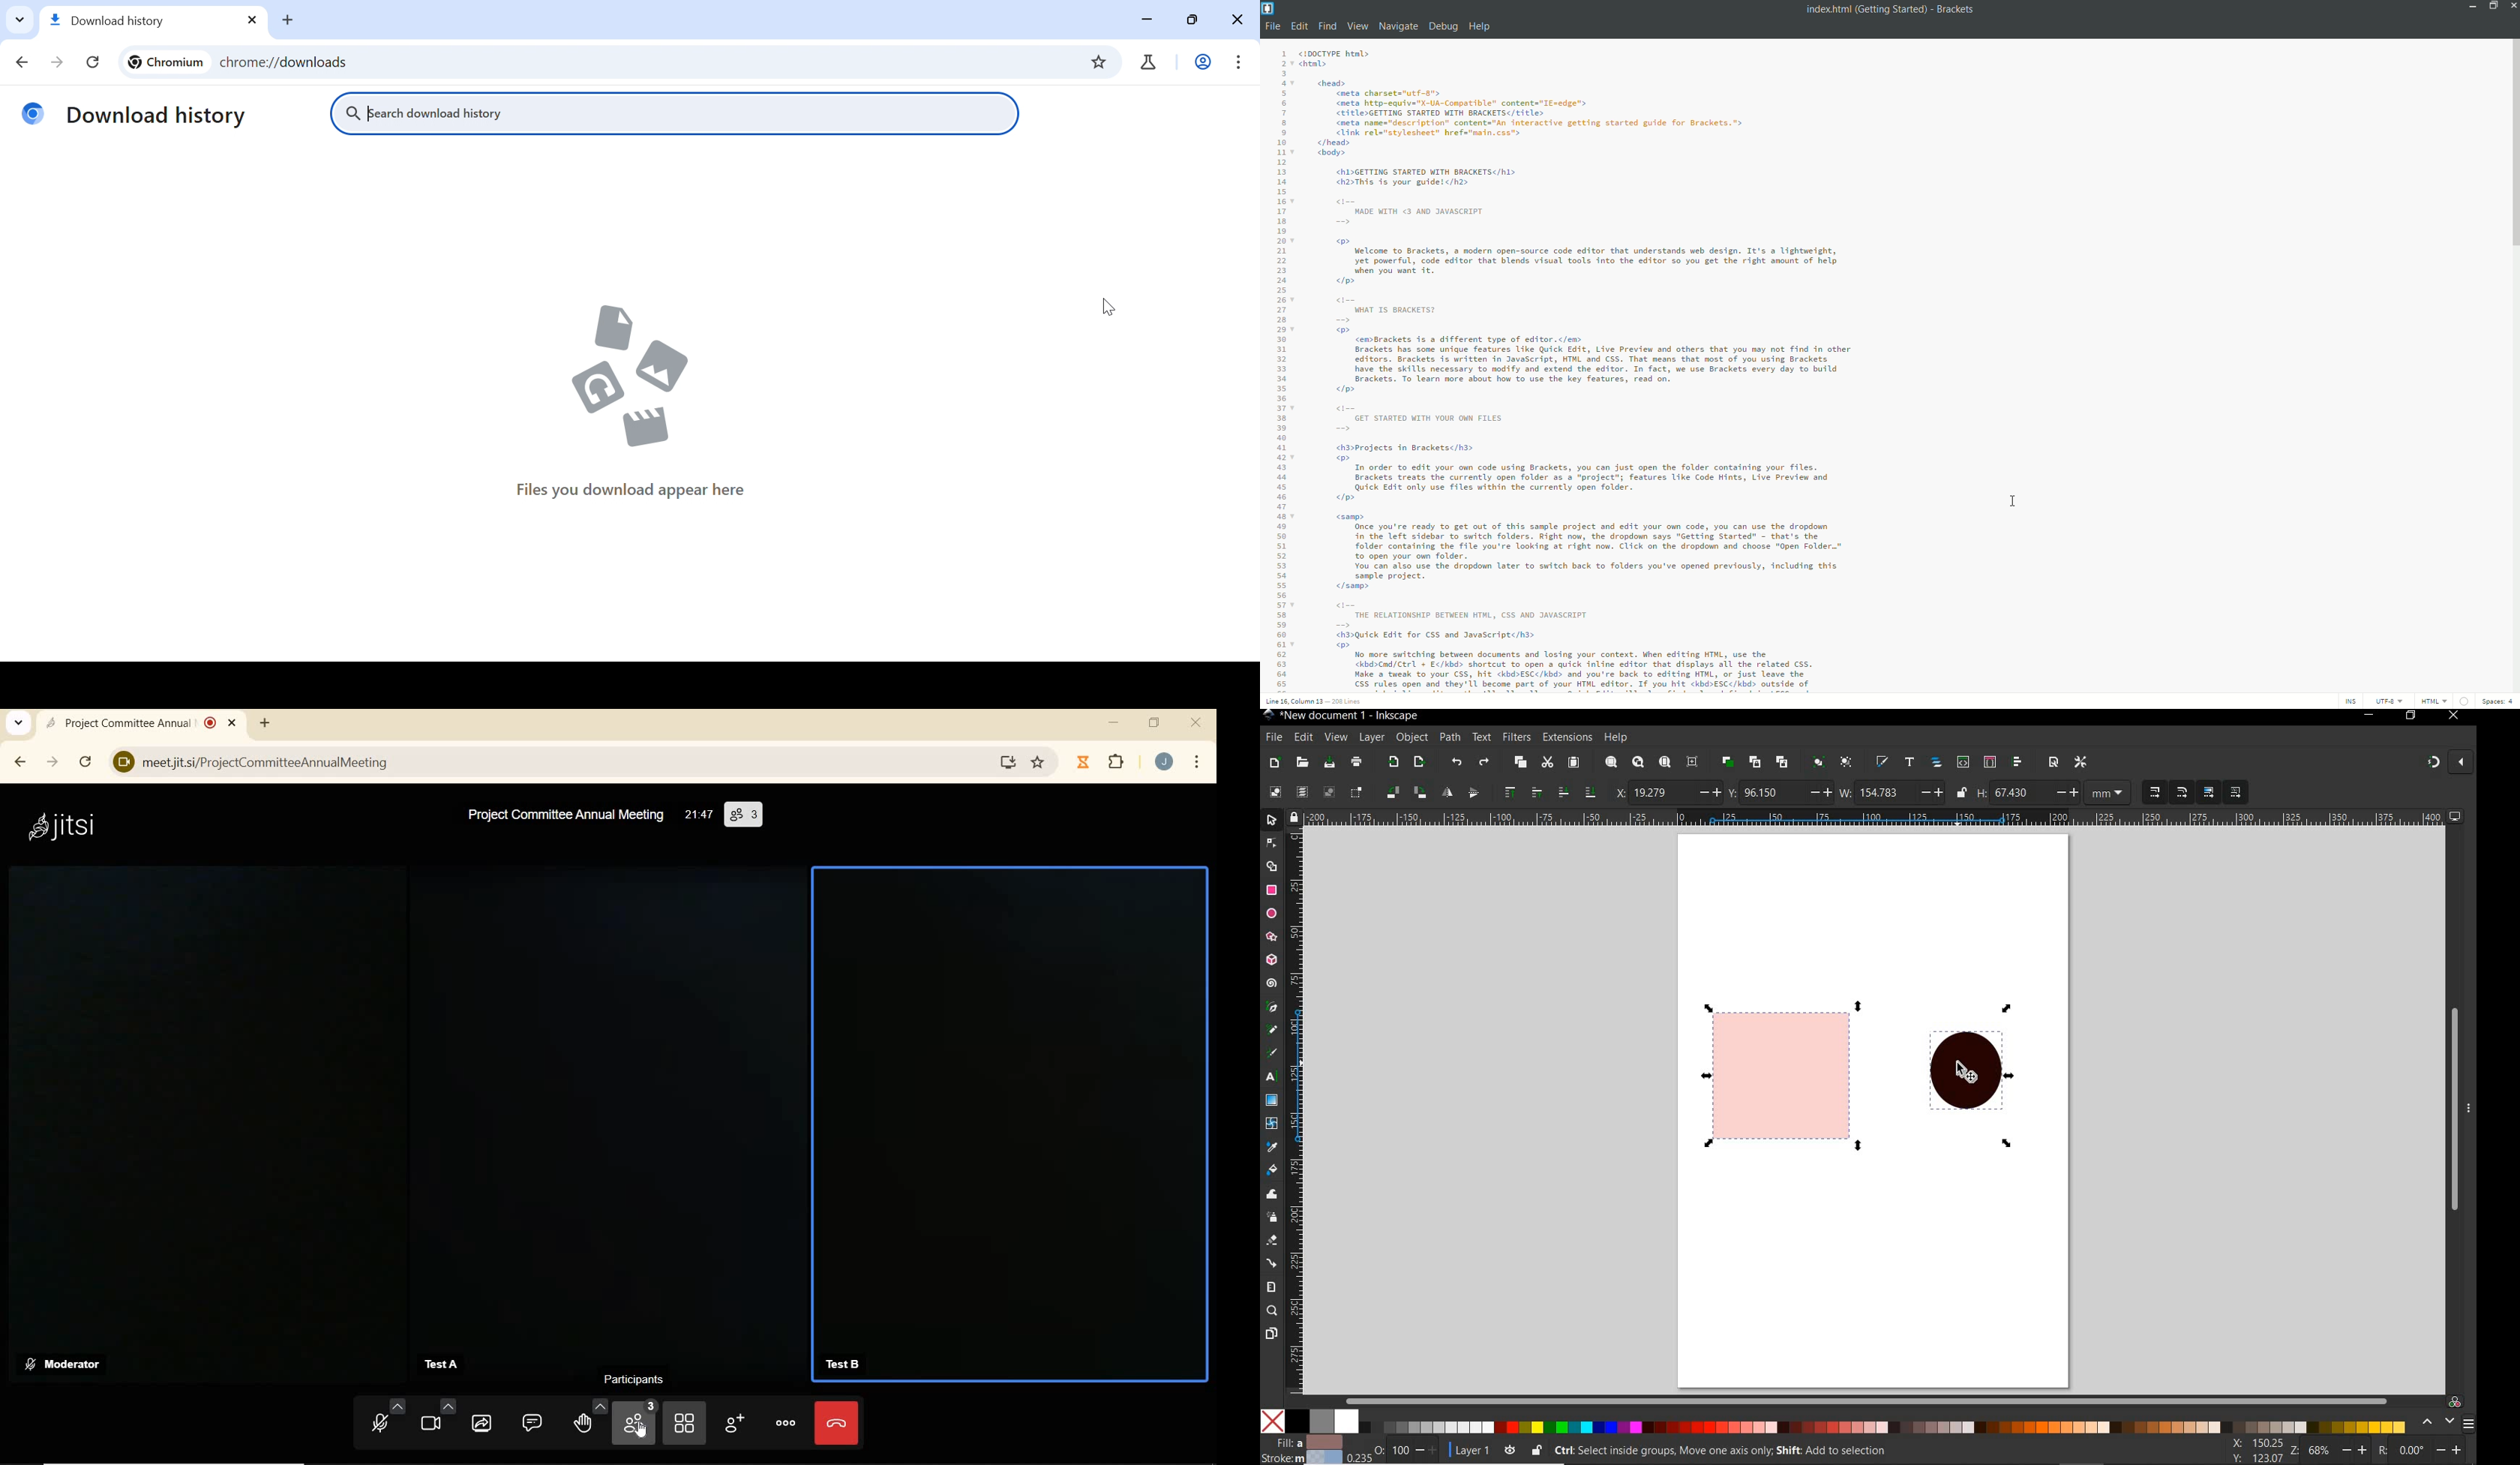 The image size is (2520, 1484). What do you see at coordinates (1910, 763) in the screenshot?
I see `open text` at bounding box center [1910, 763].